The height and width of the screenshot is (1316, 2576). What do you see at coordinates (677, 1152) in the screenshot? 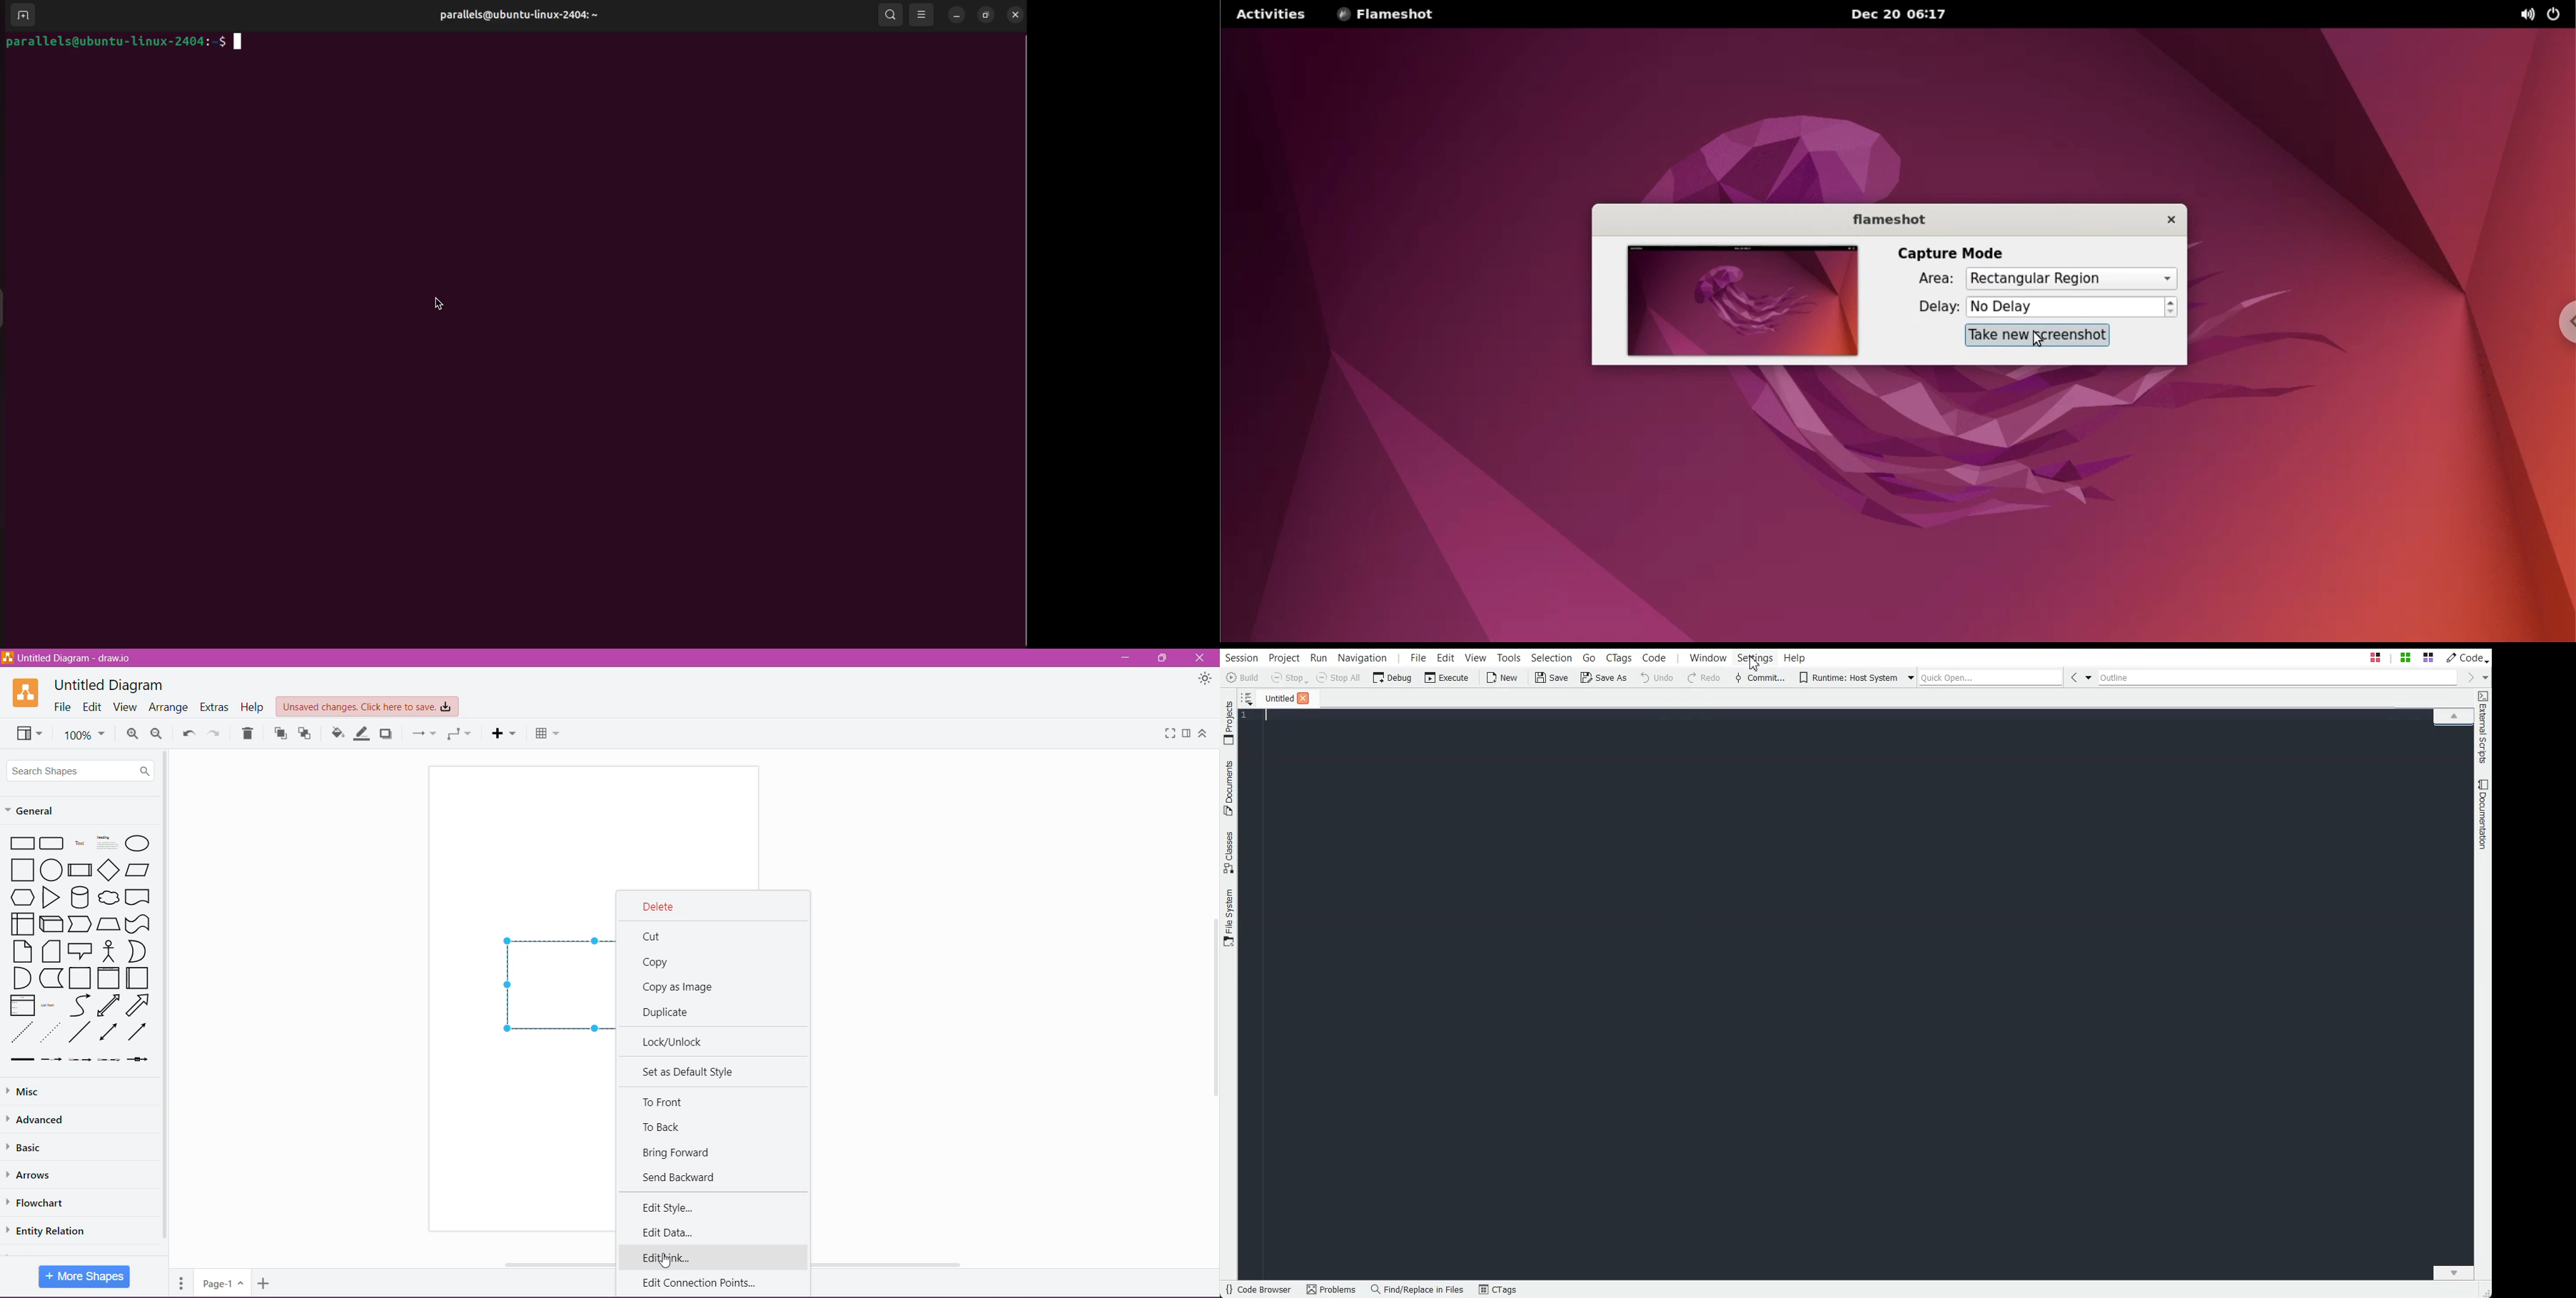
I see `Bring Forward` at bounding box center [677, 1152].